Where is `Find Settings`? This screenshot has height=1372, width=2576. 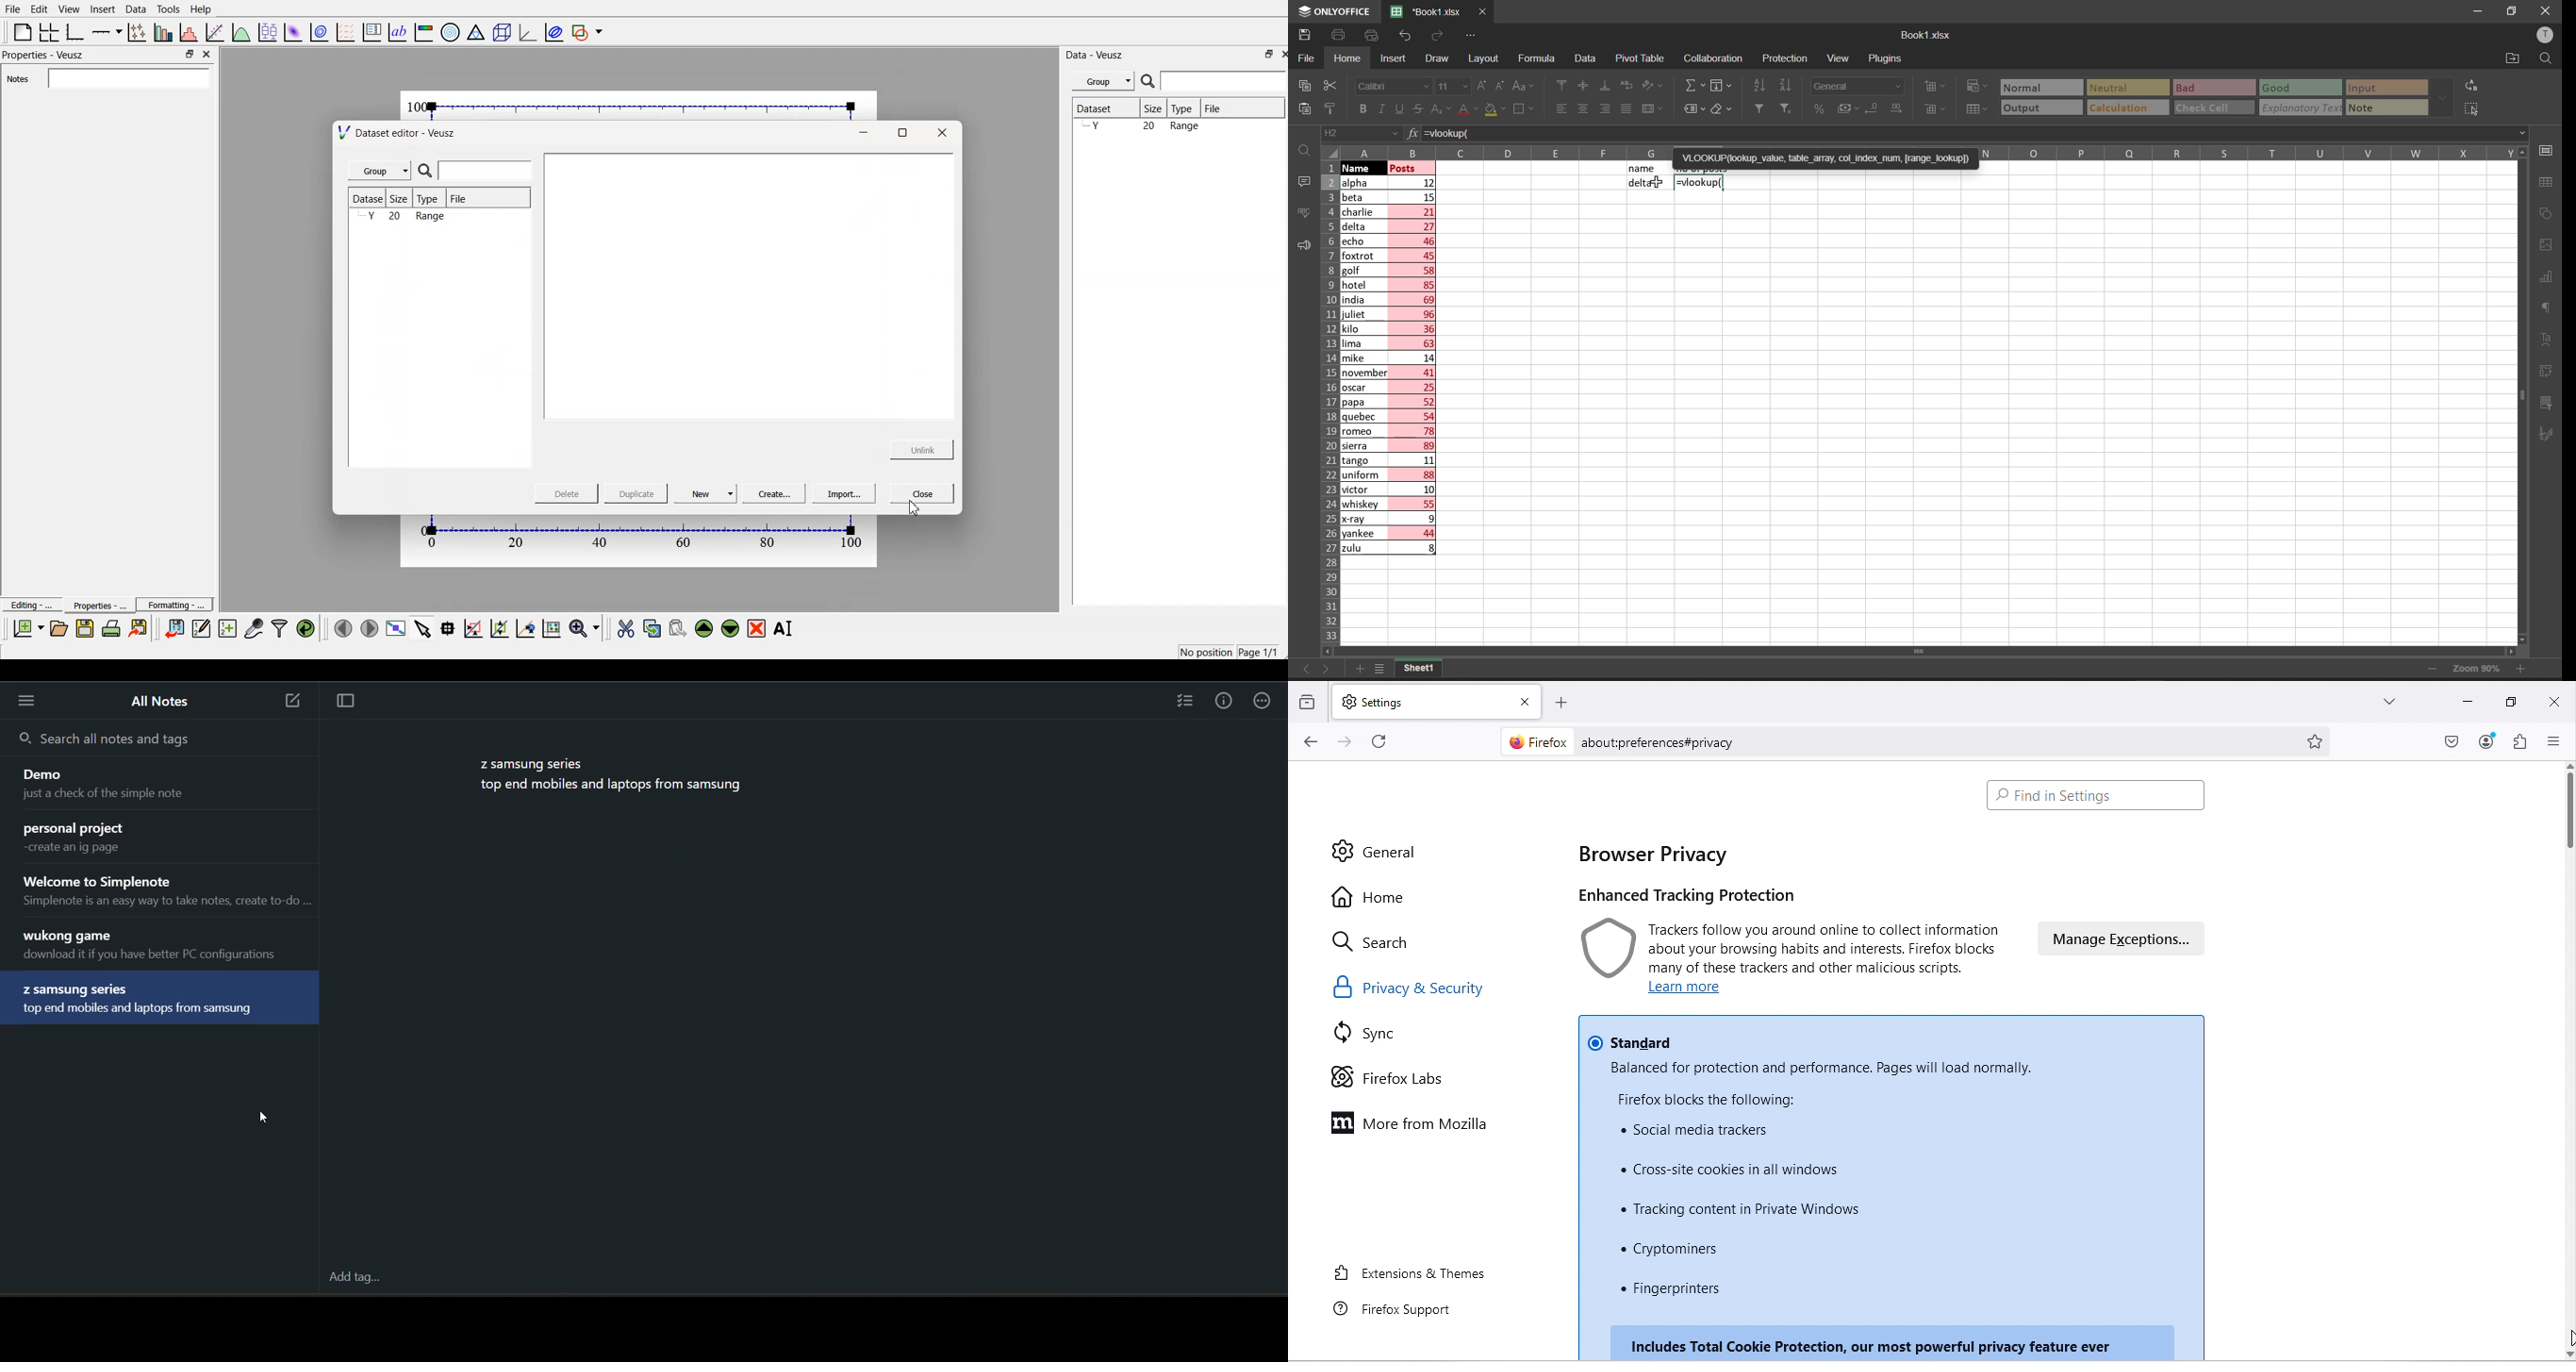
Find Settings is located at coordinates (2100, 798).